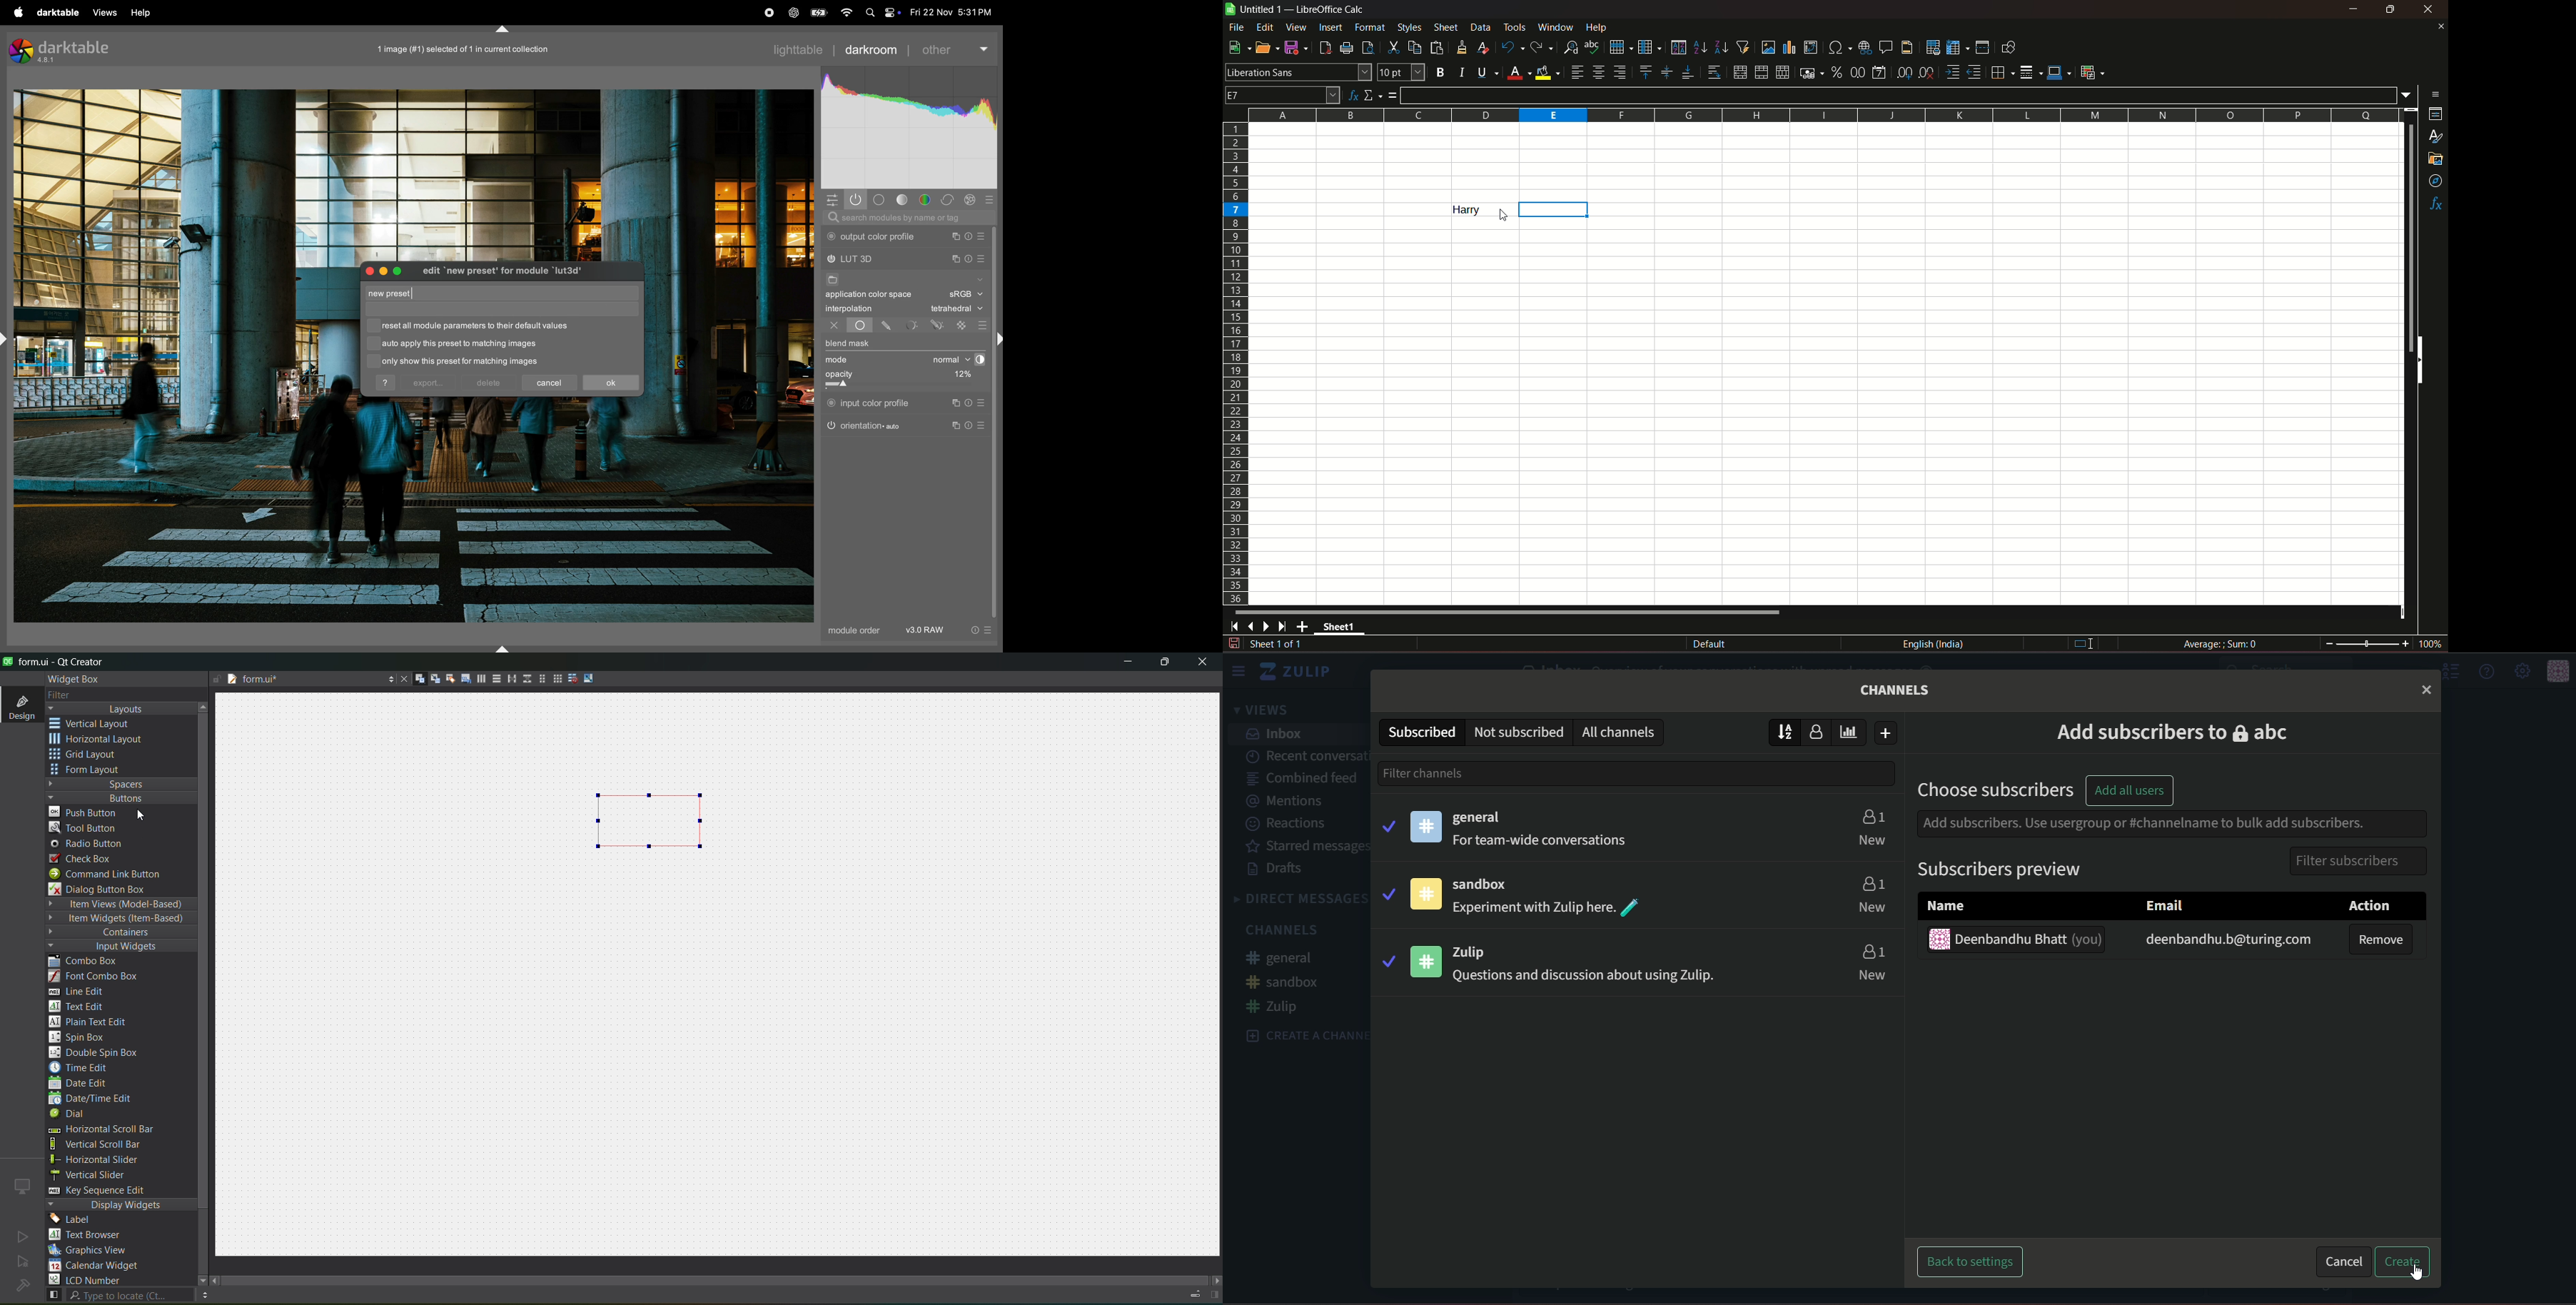 The image size is (2576, 1316). What do you see at coordinates (1252, 628) in the screenshot?
I see `scroll to previous` at bounding box center [1252, 628].